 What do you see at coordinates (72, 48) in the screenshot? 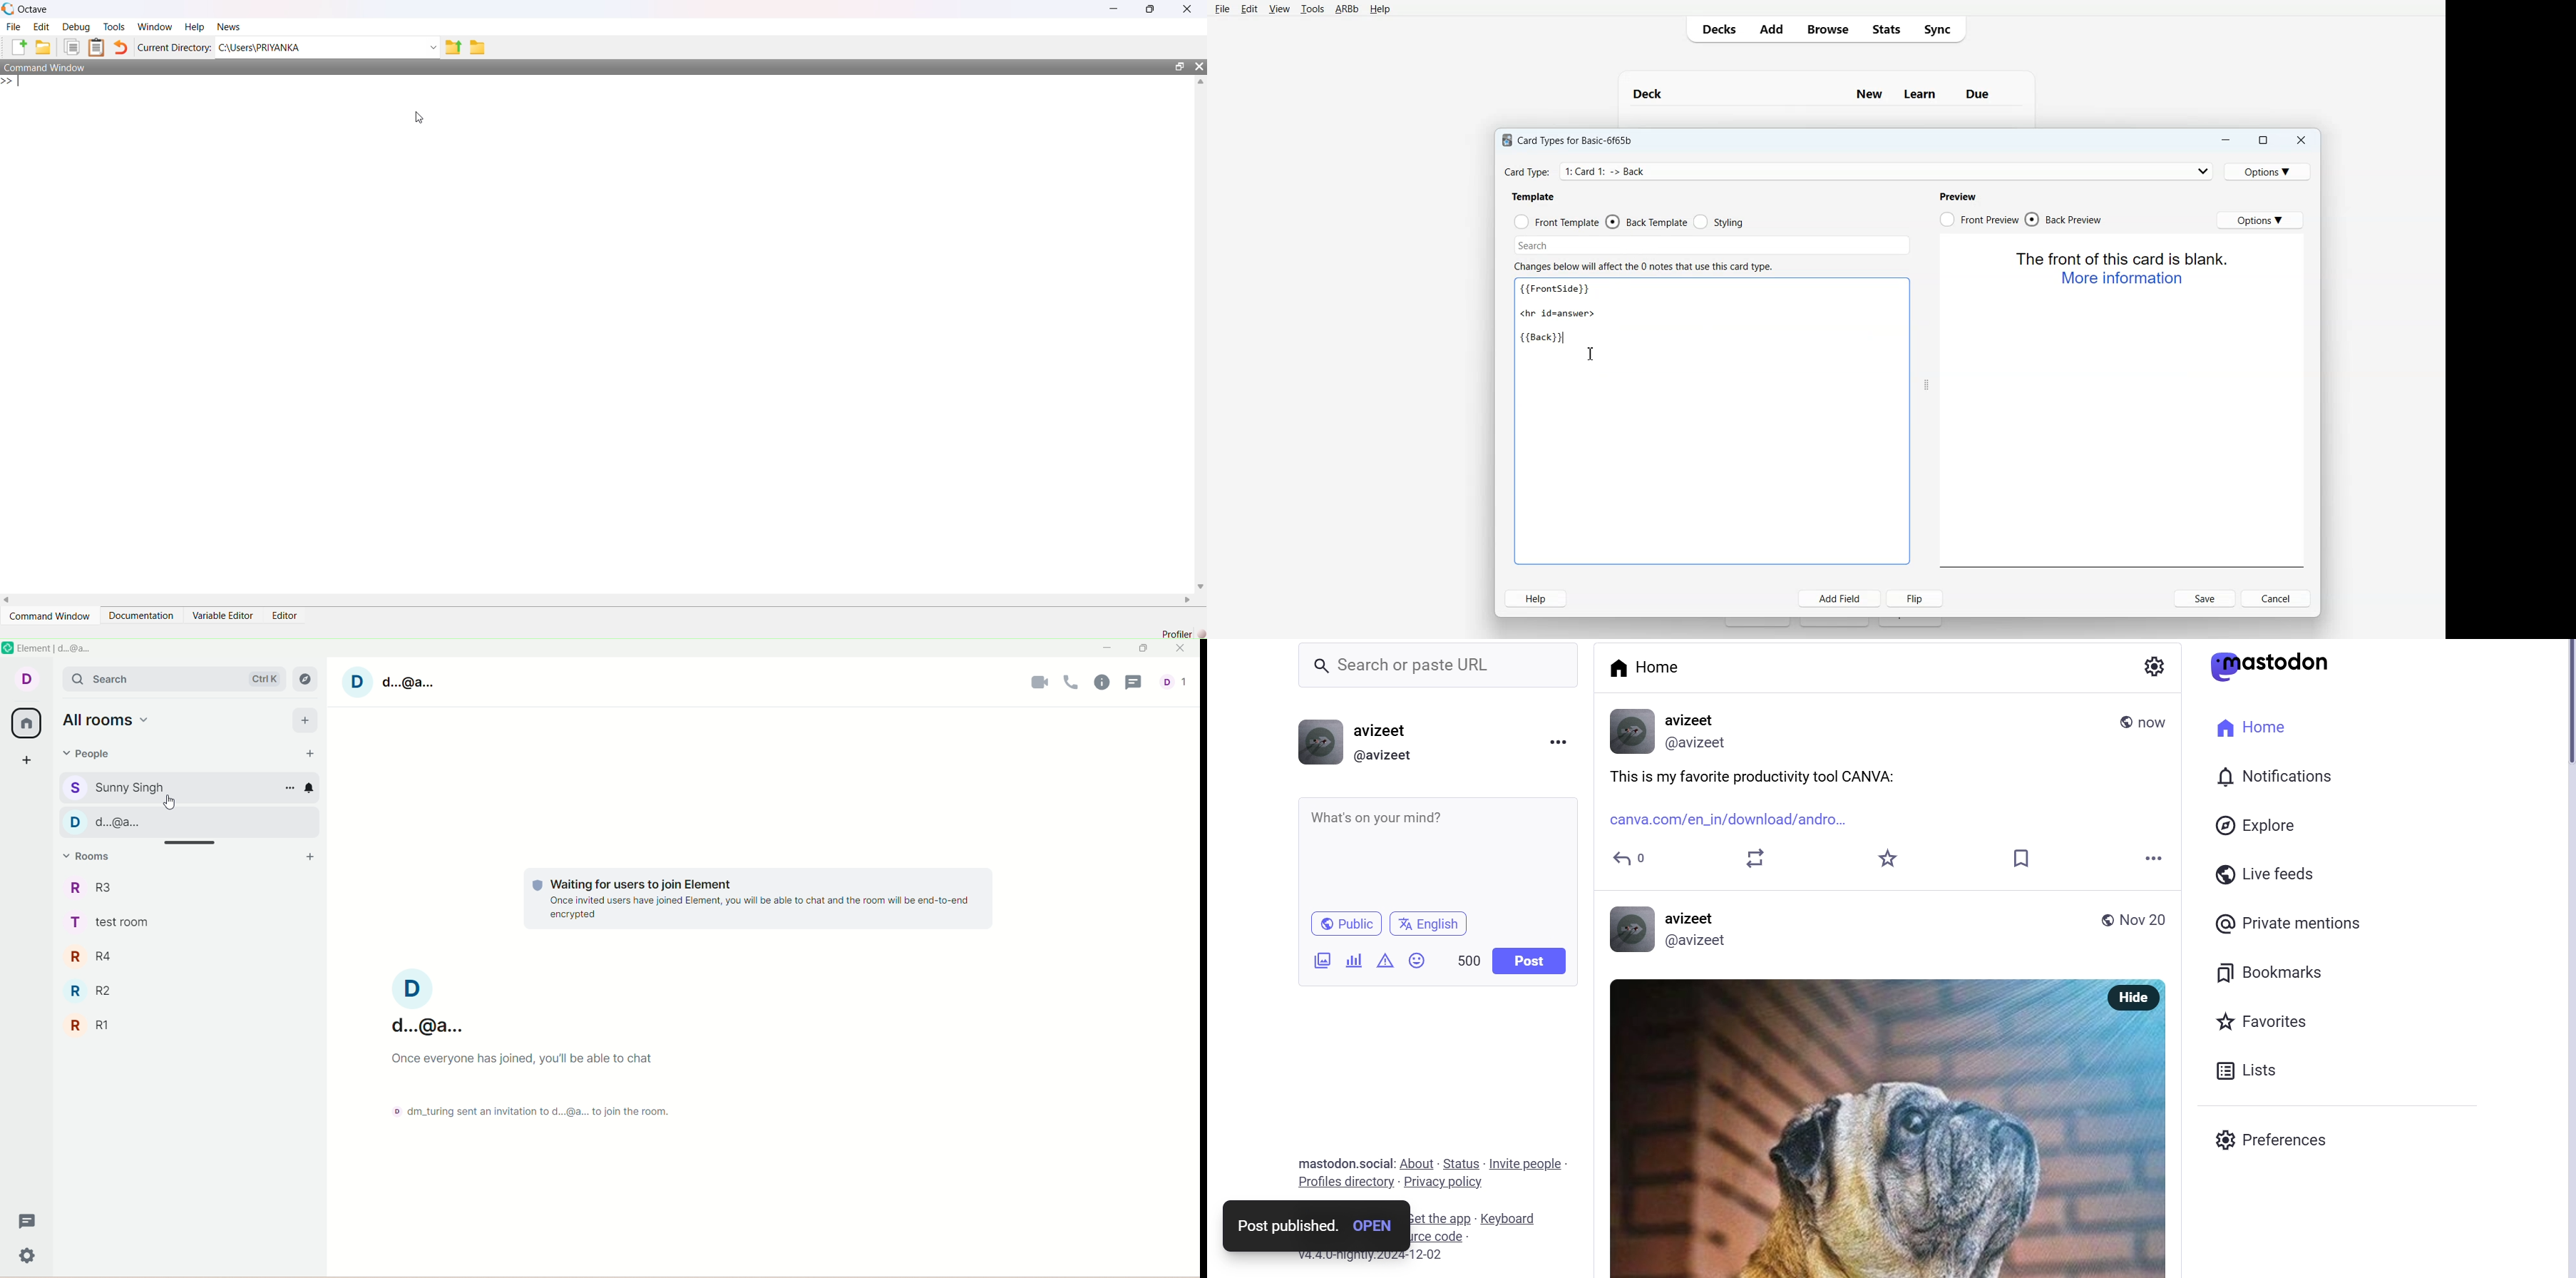
I see `Copy` at bounding box center [72, 48].